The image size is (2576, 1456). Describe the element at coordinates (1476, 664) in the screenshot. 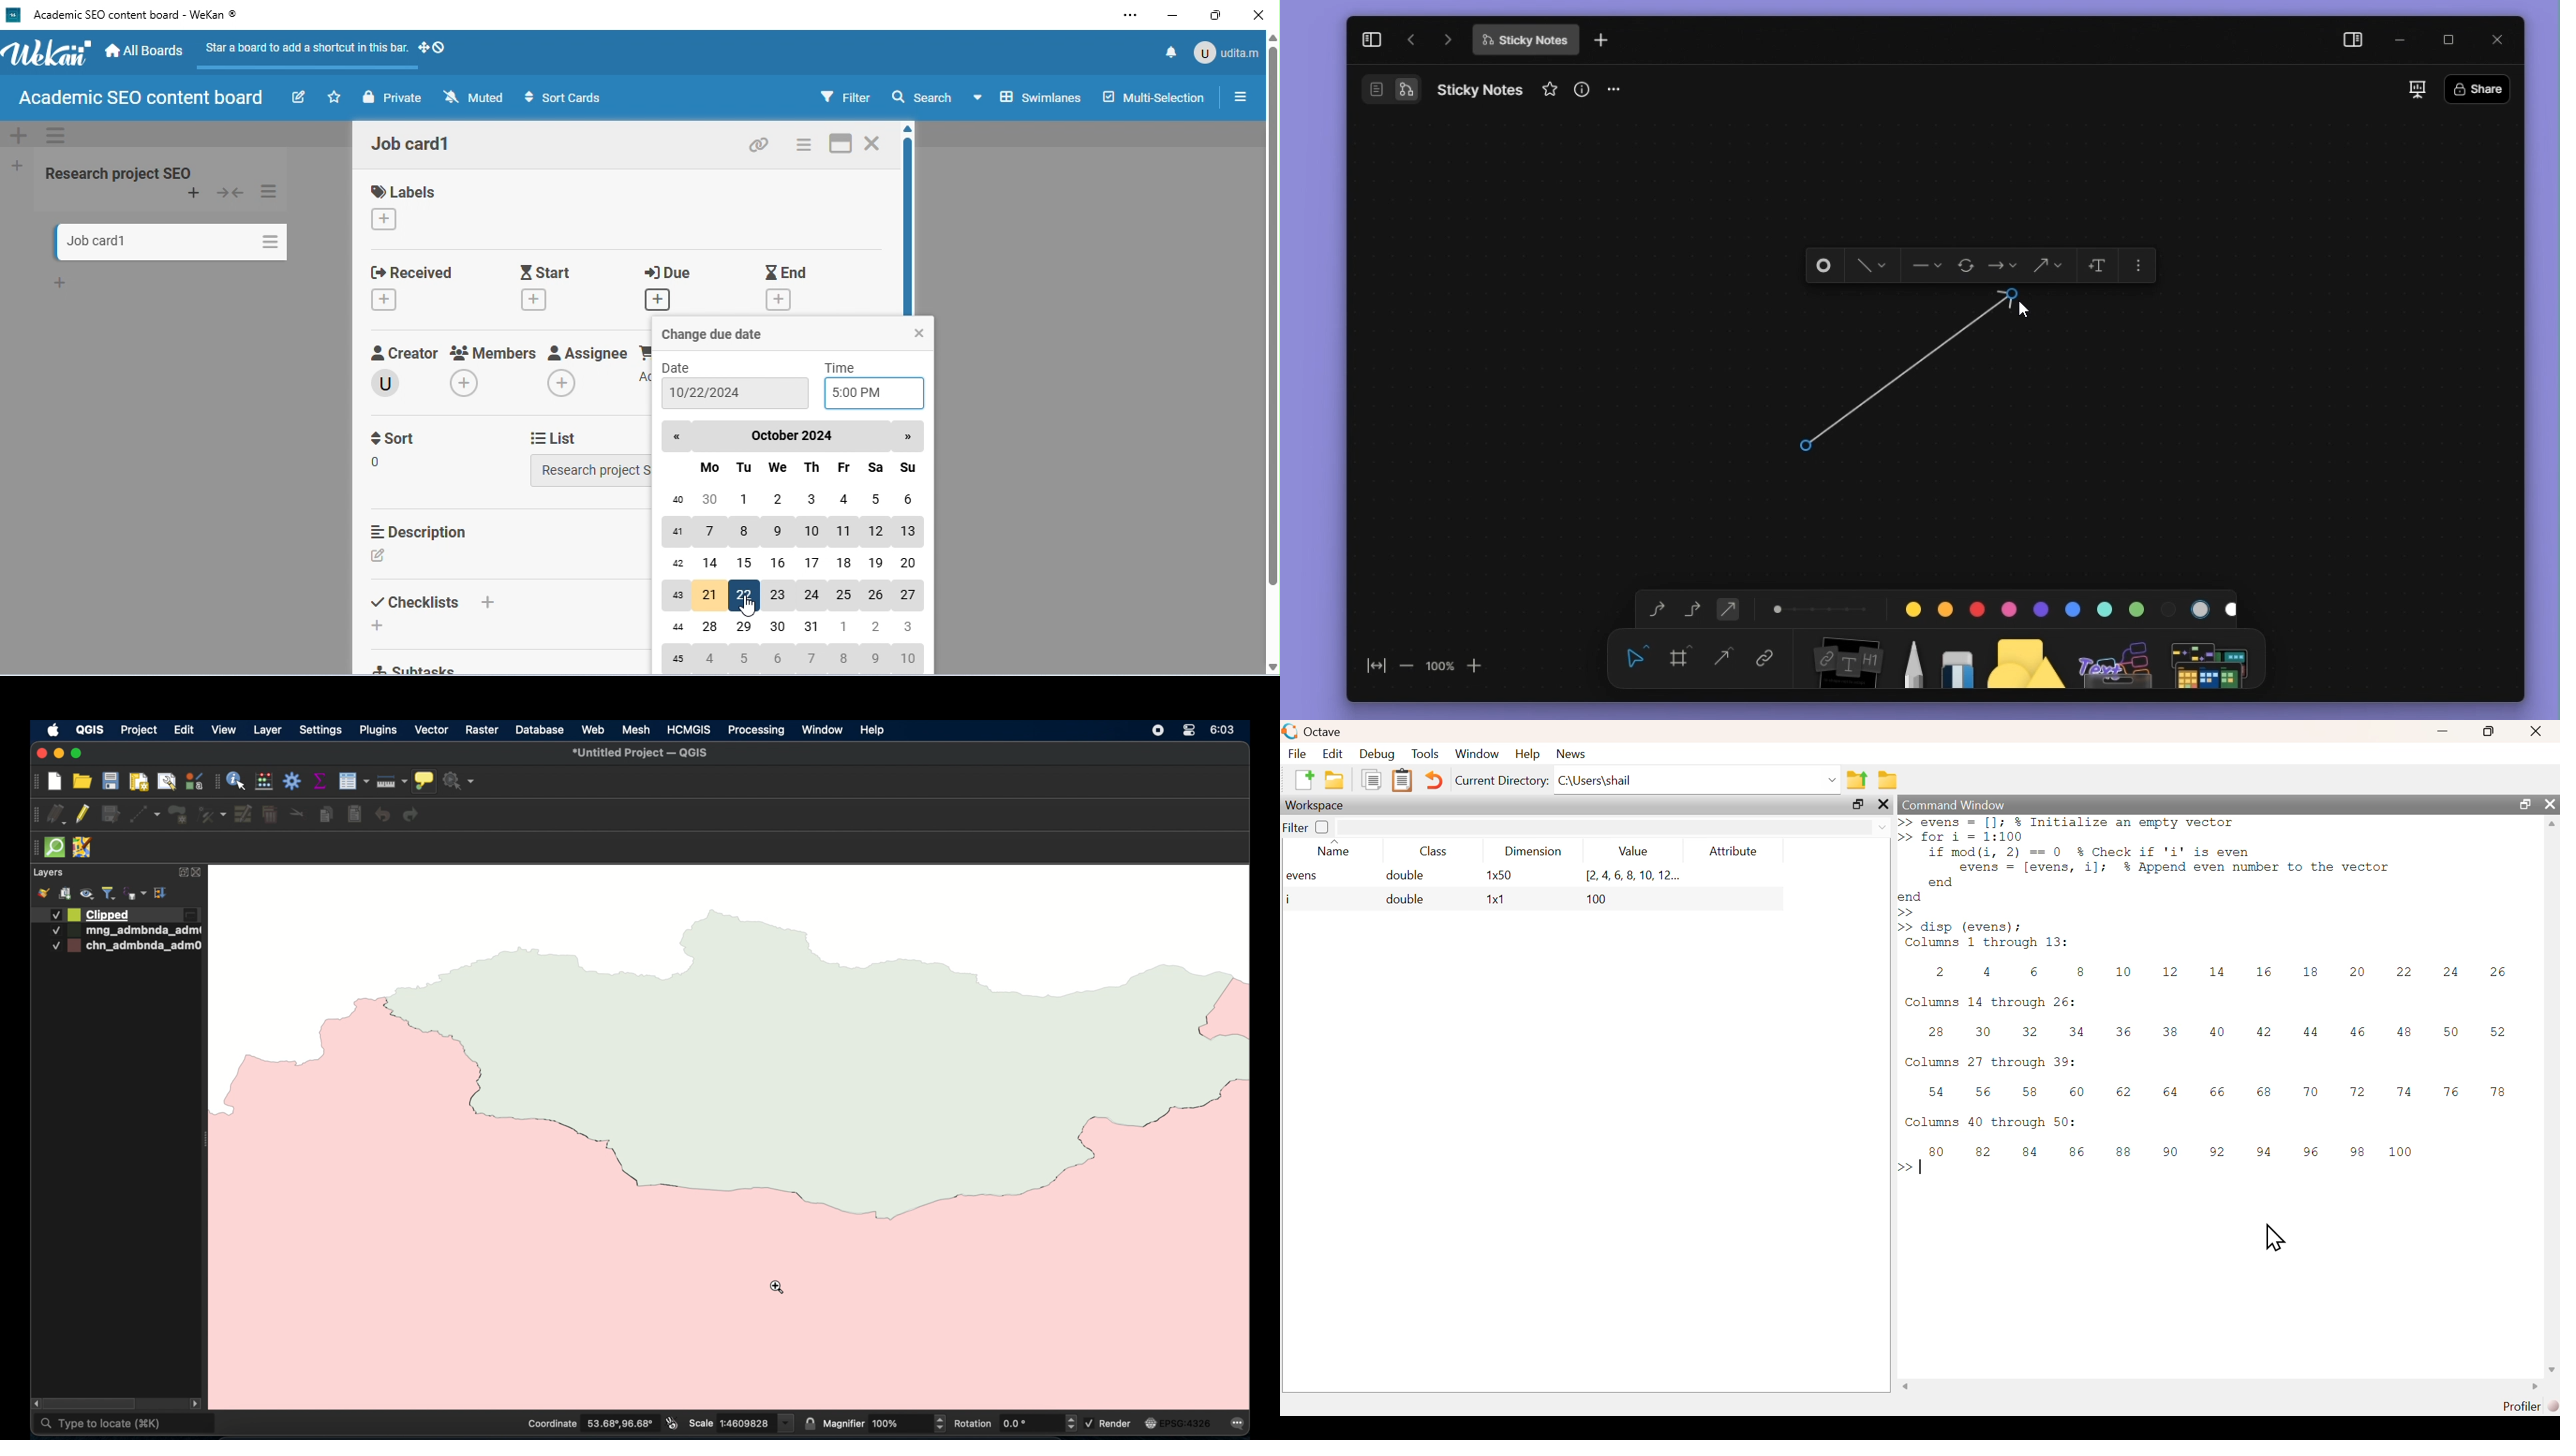

I see `zoom in` at that location.